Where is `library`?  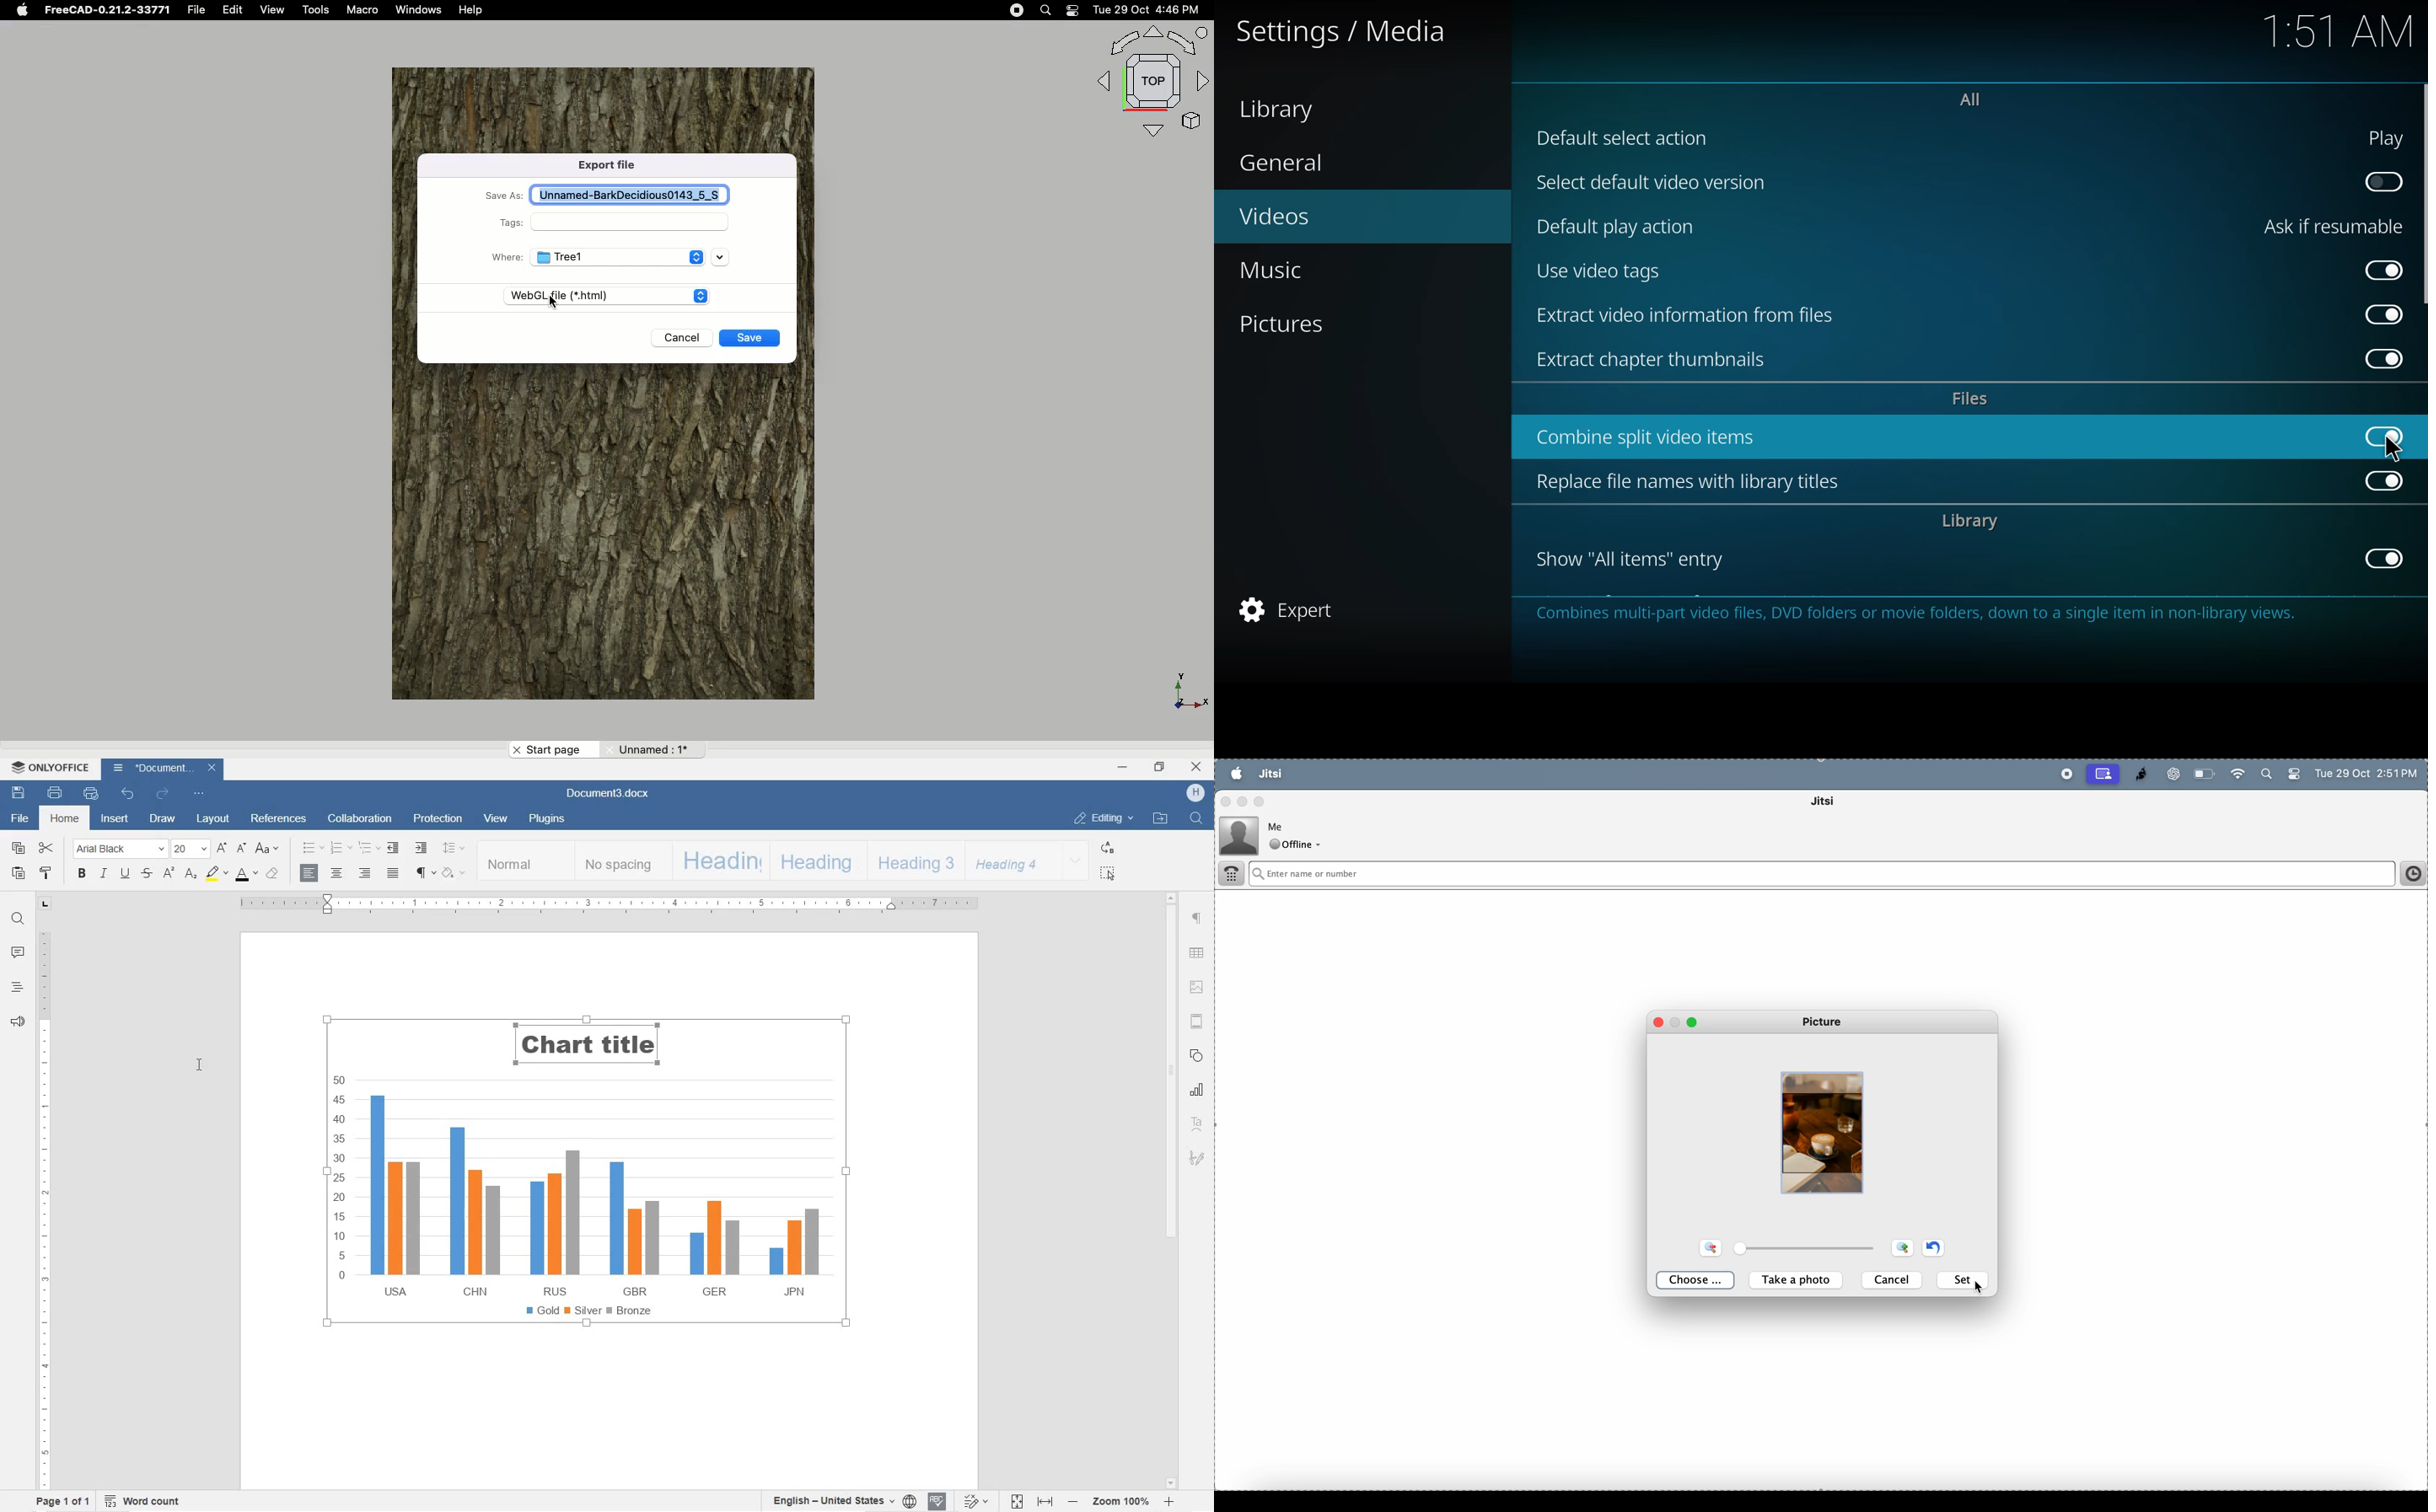
library is located at coordinates (1285, 108).